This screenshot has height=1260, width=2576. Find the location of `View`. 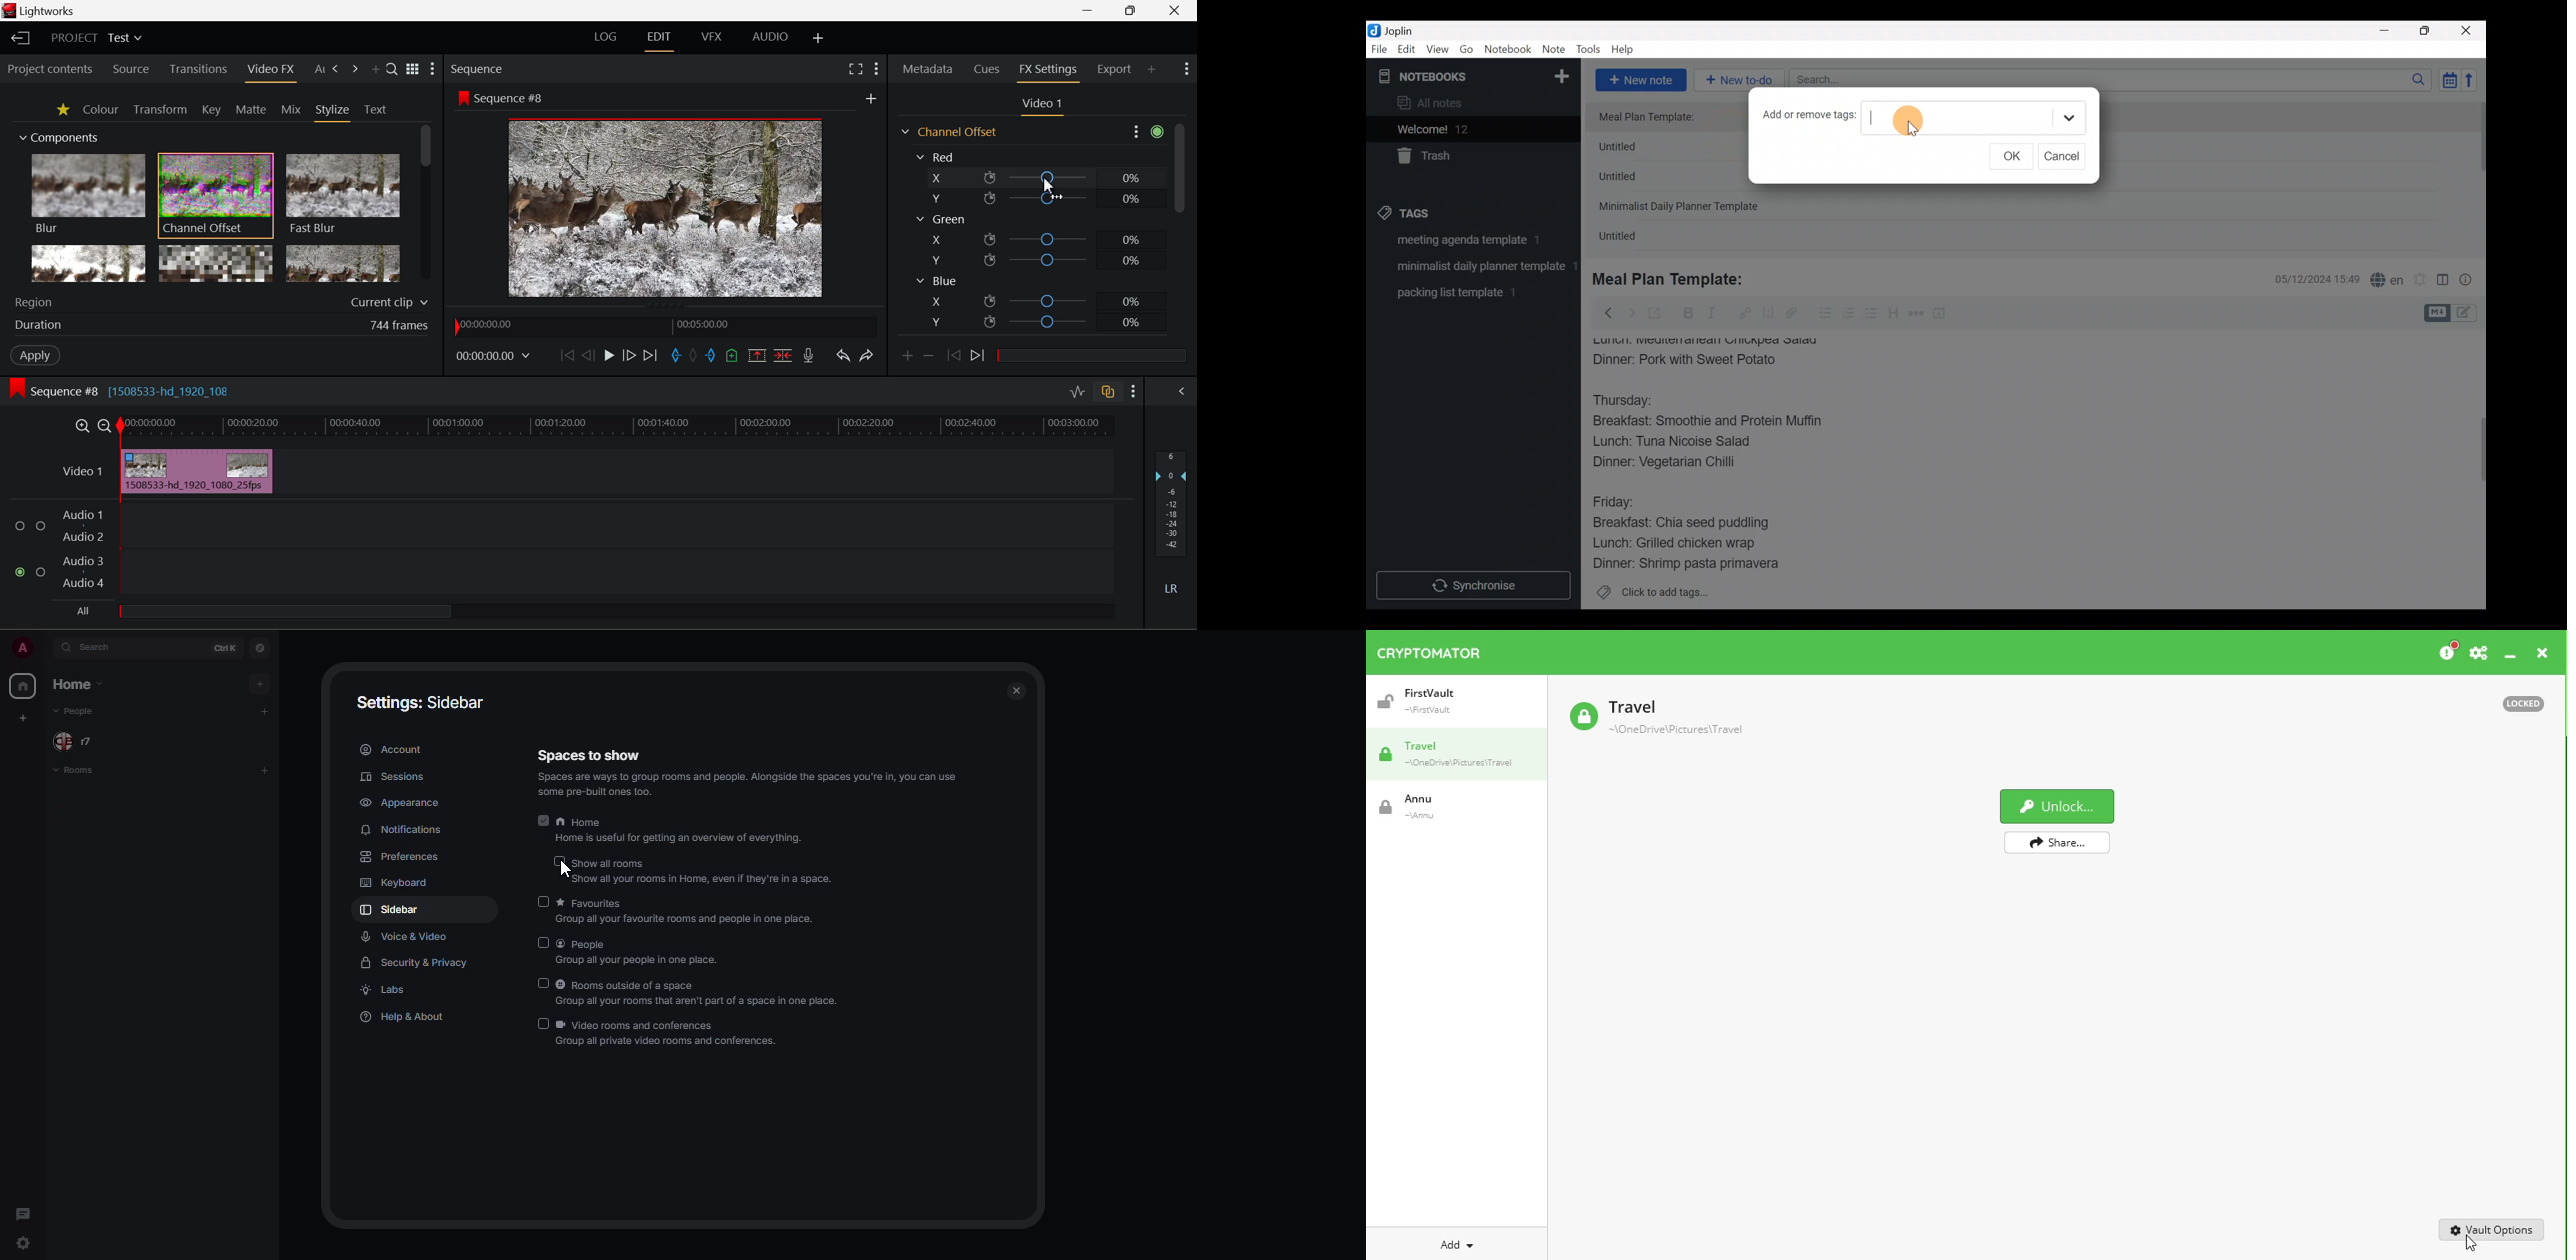

View is located at coordinates (1437, 51).